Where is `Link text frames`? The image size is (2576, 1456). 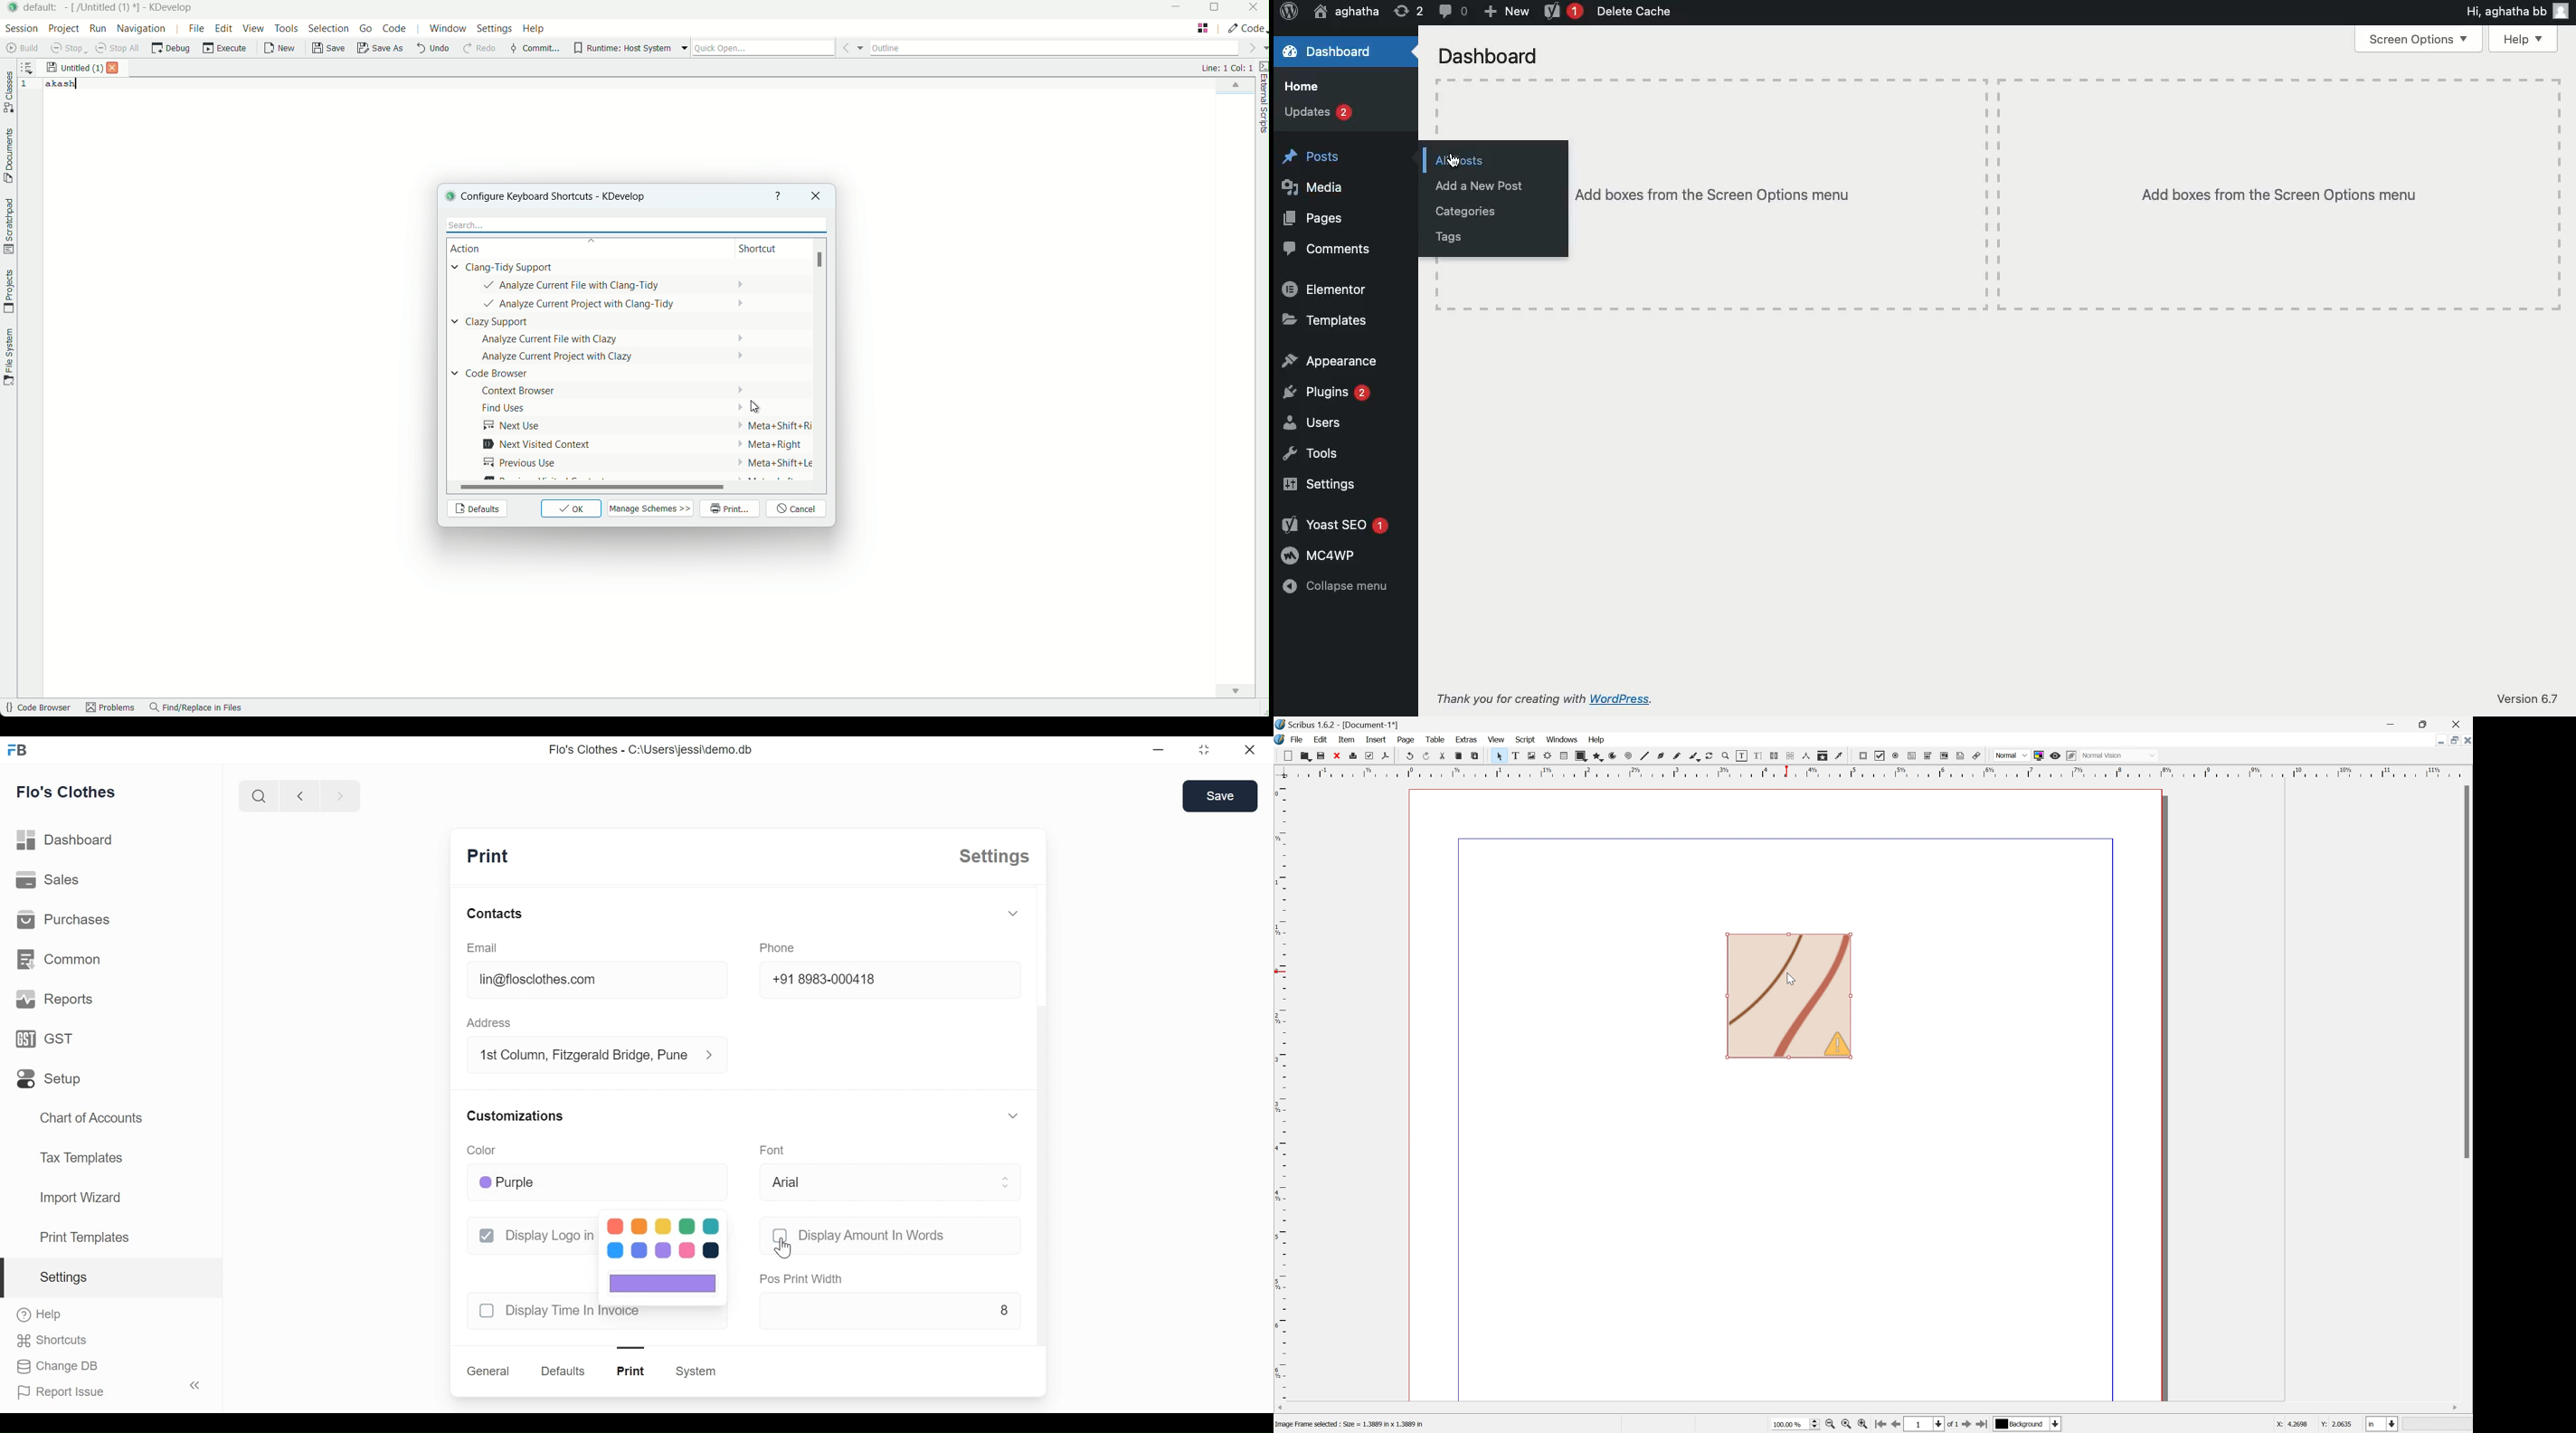 Link text frames is located at coordinates (1777, 756).